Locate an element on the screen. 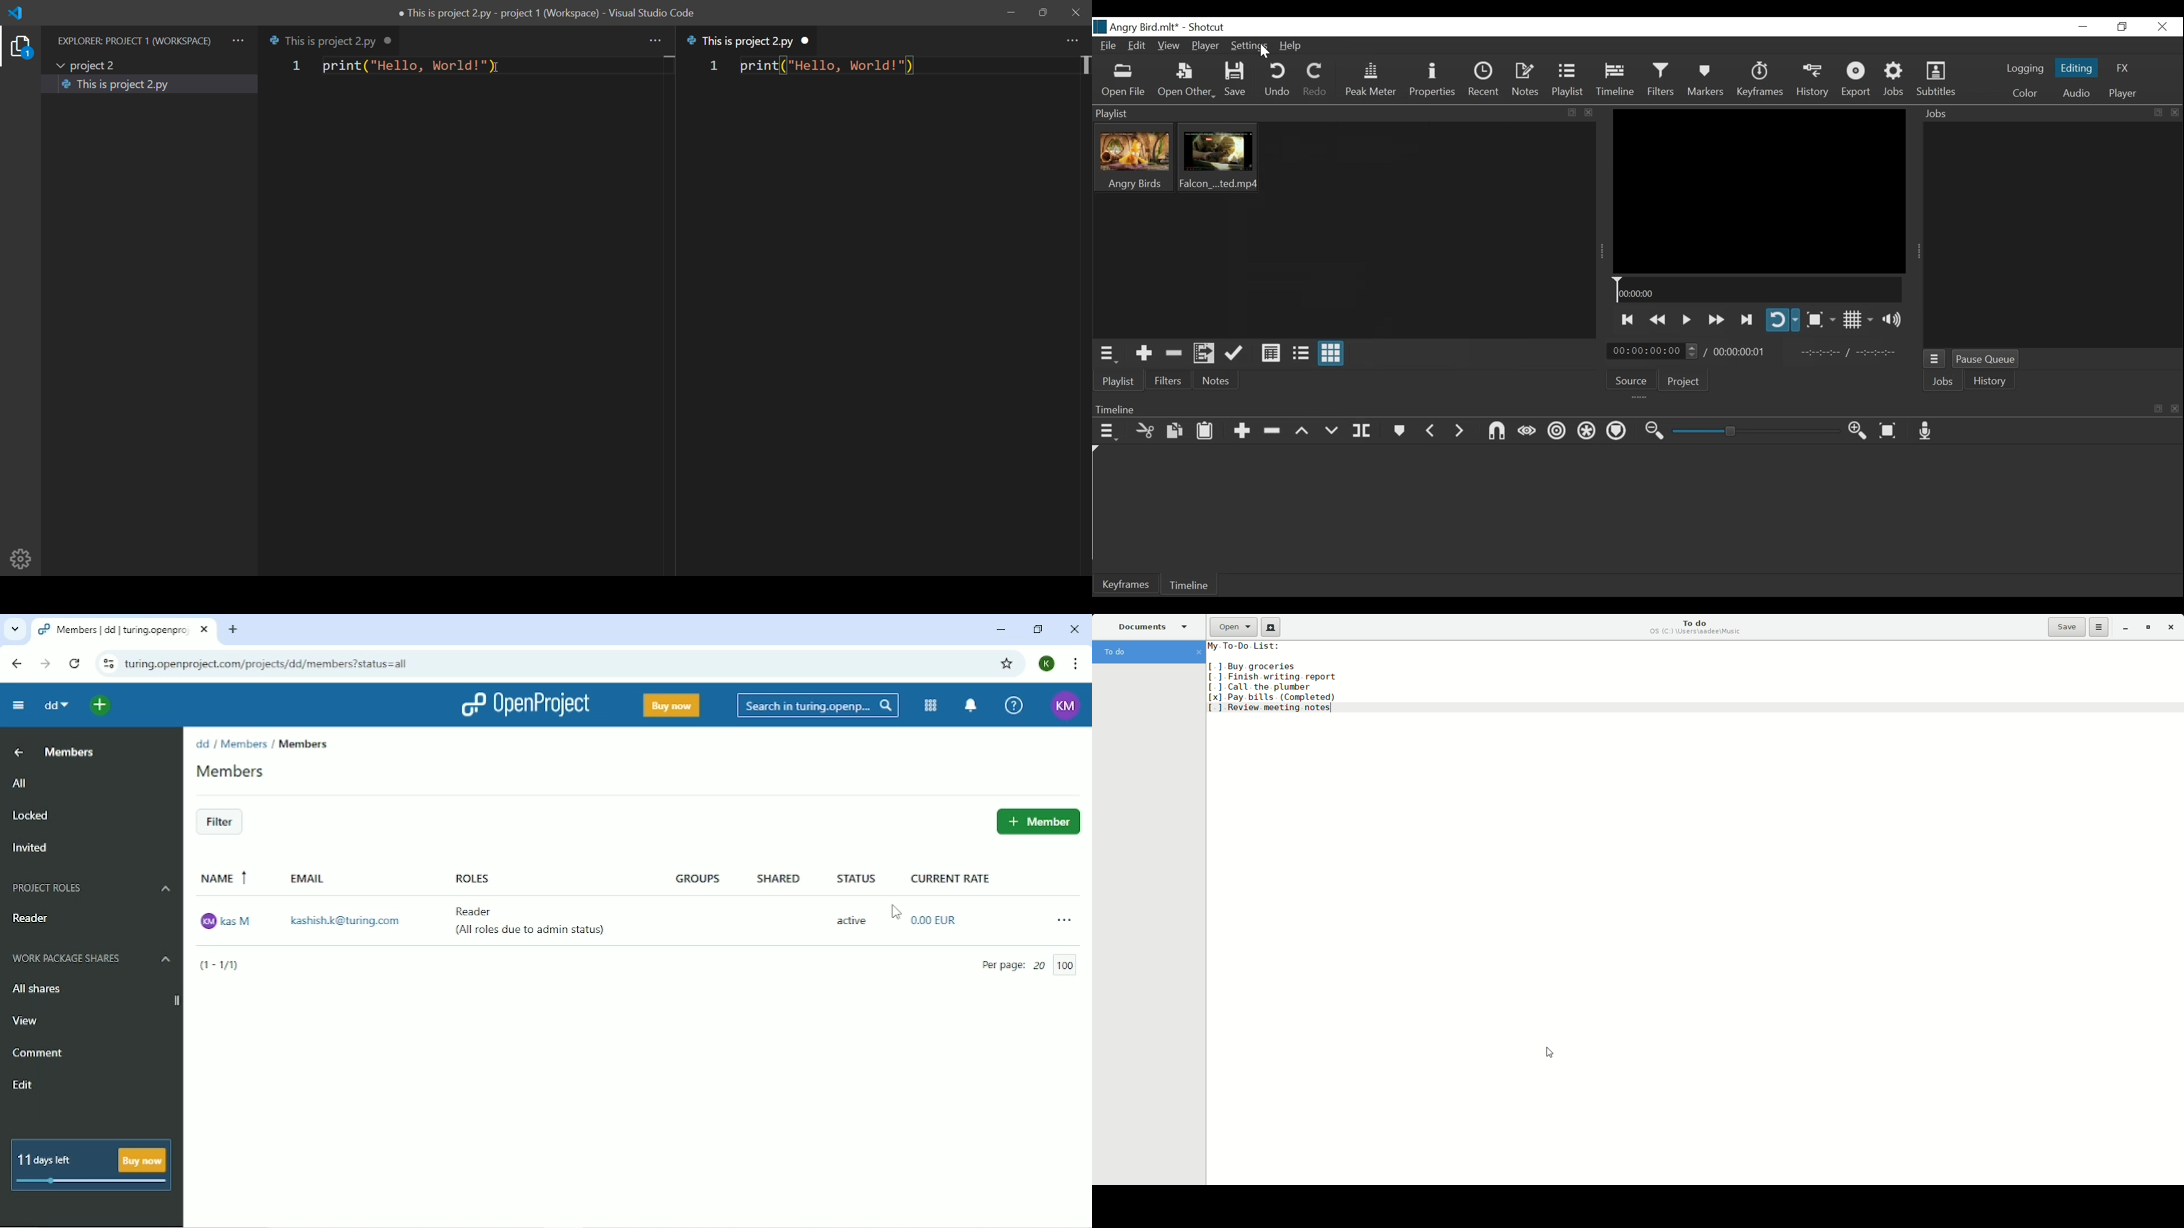 This screenshot has height=1232, width=2184. Ripple markers is located at coordinates (1618, 432).